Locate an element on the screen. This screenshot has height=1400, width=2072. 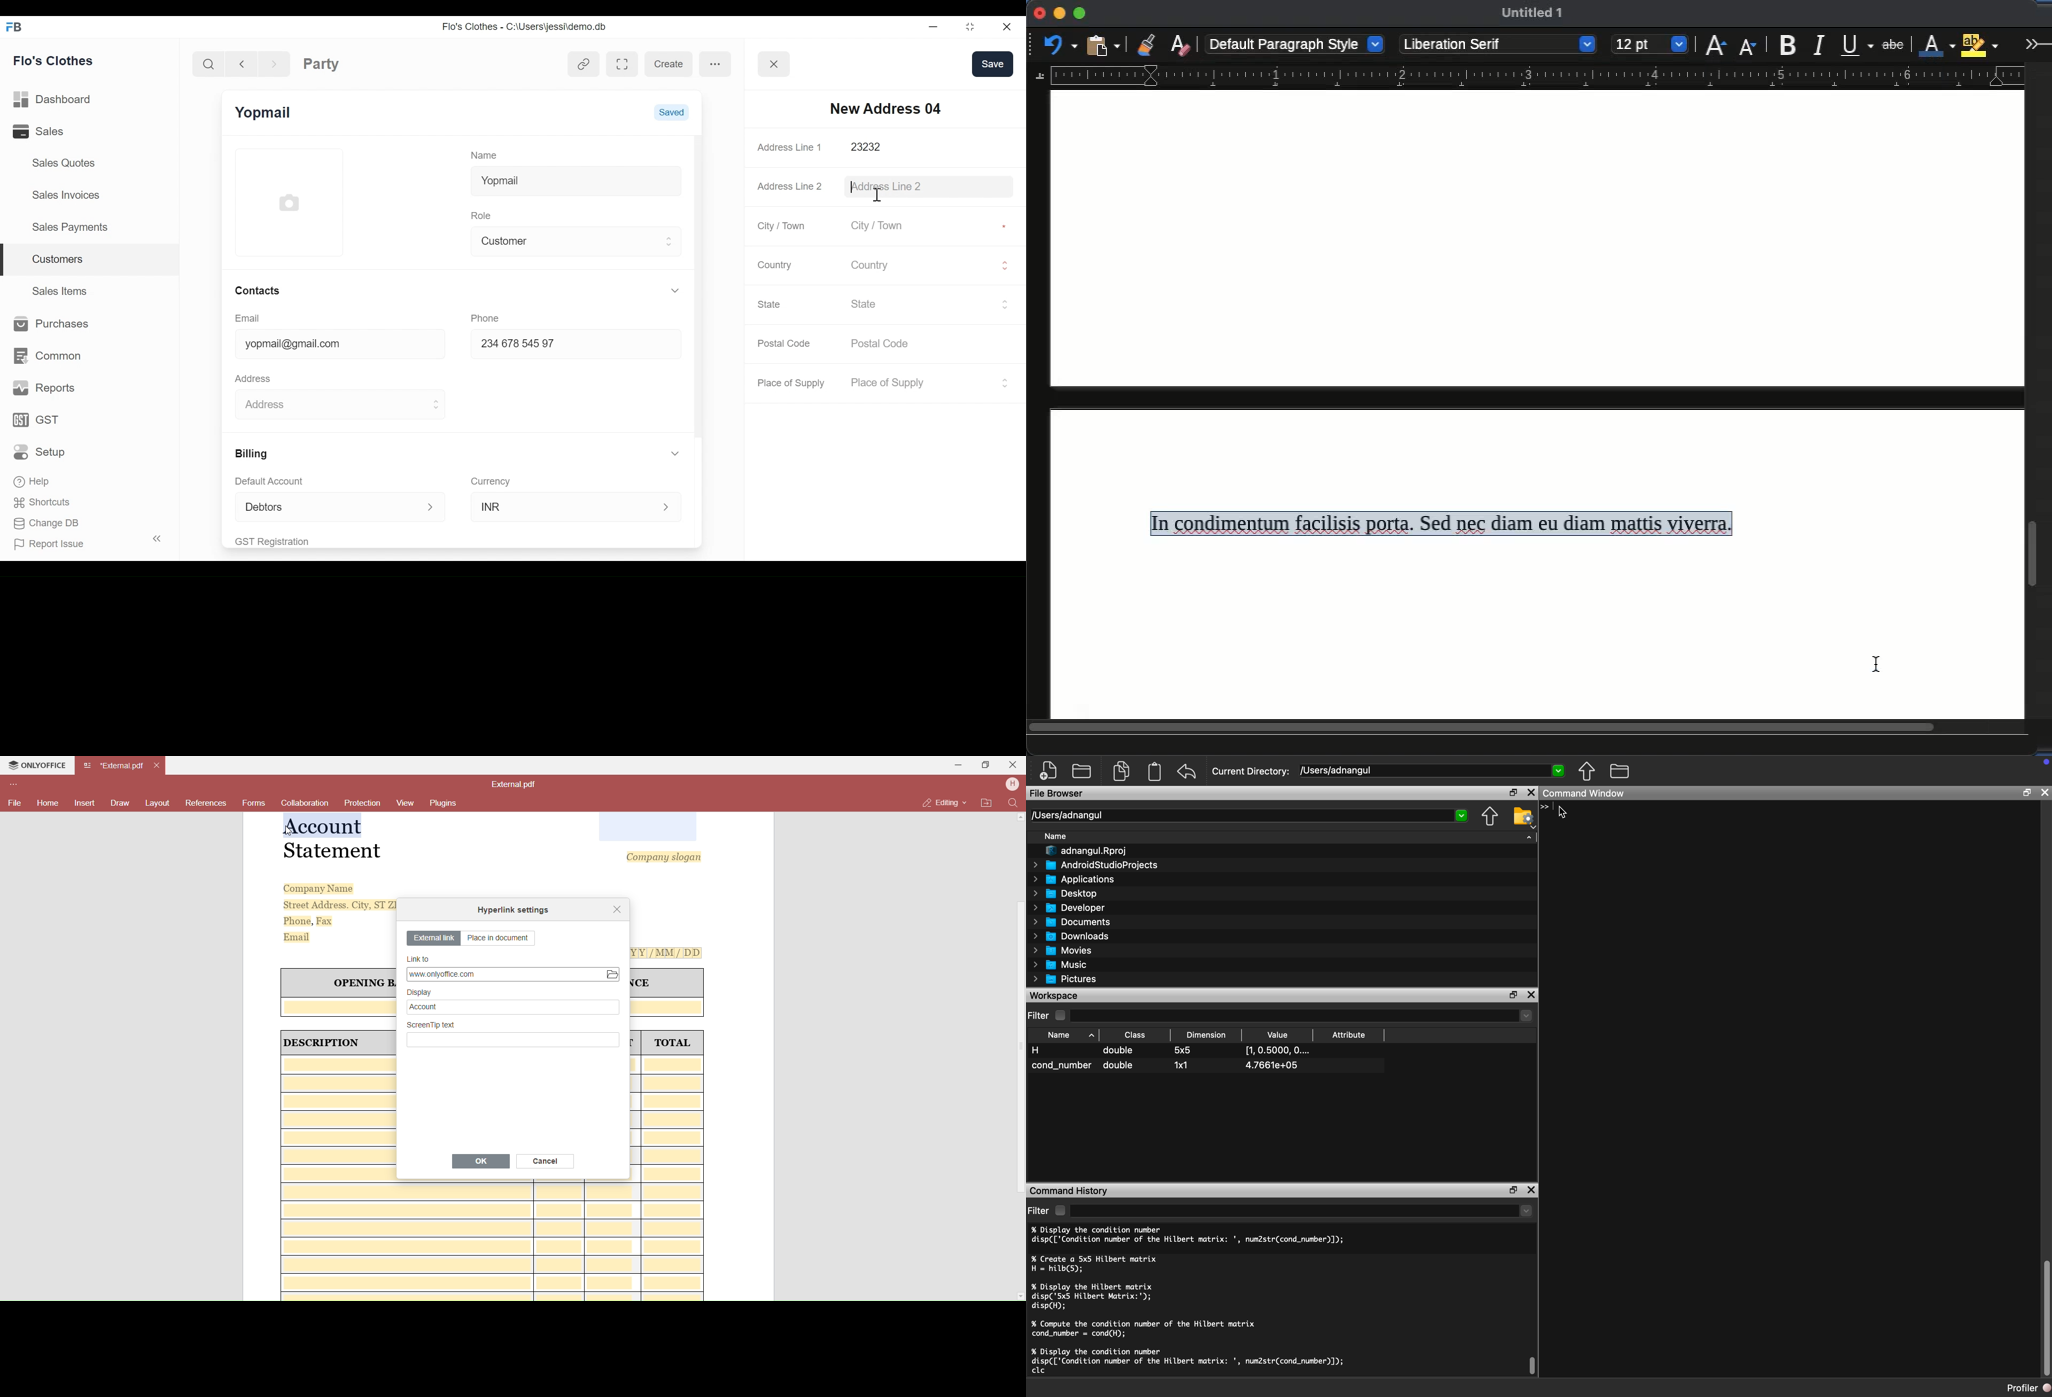
Address Line 2 is located at coordinates (931, 188).